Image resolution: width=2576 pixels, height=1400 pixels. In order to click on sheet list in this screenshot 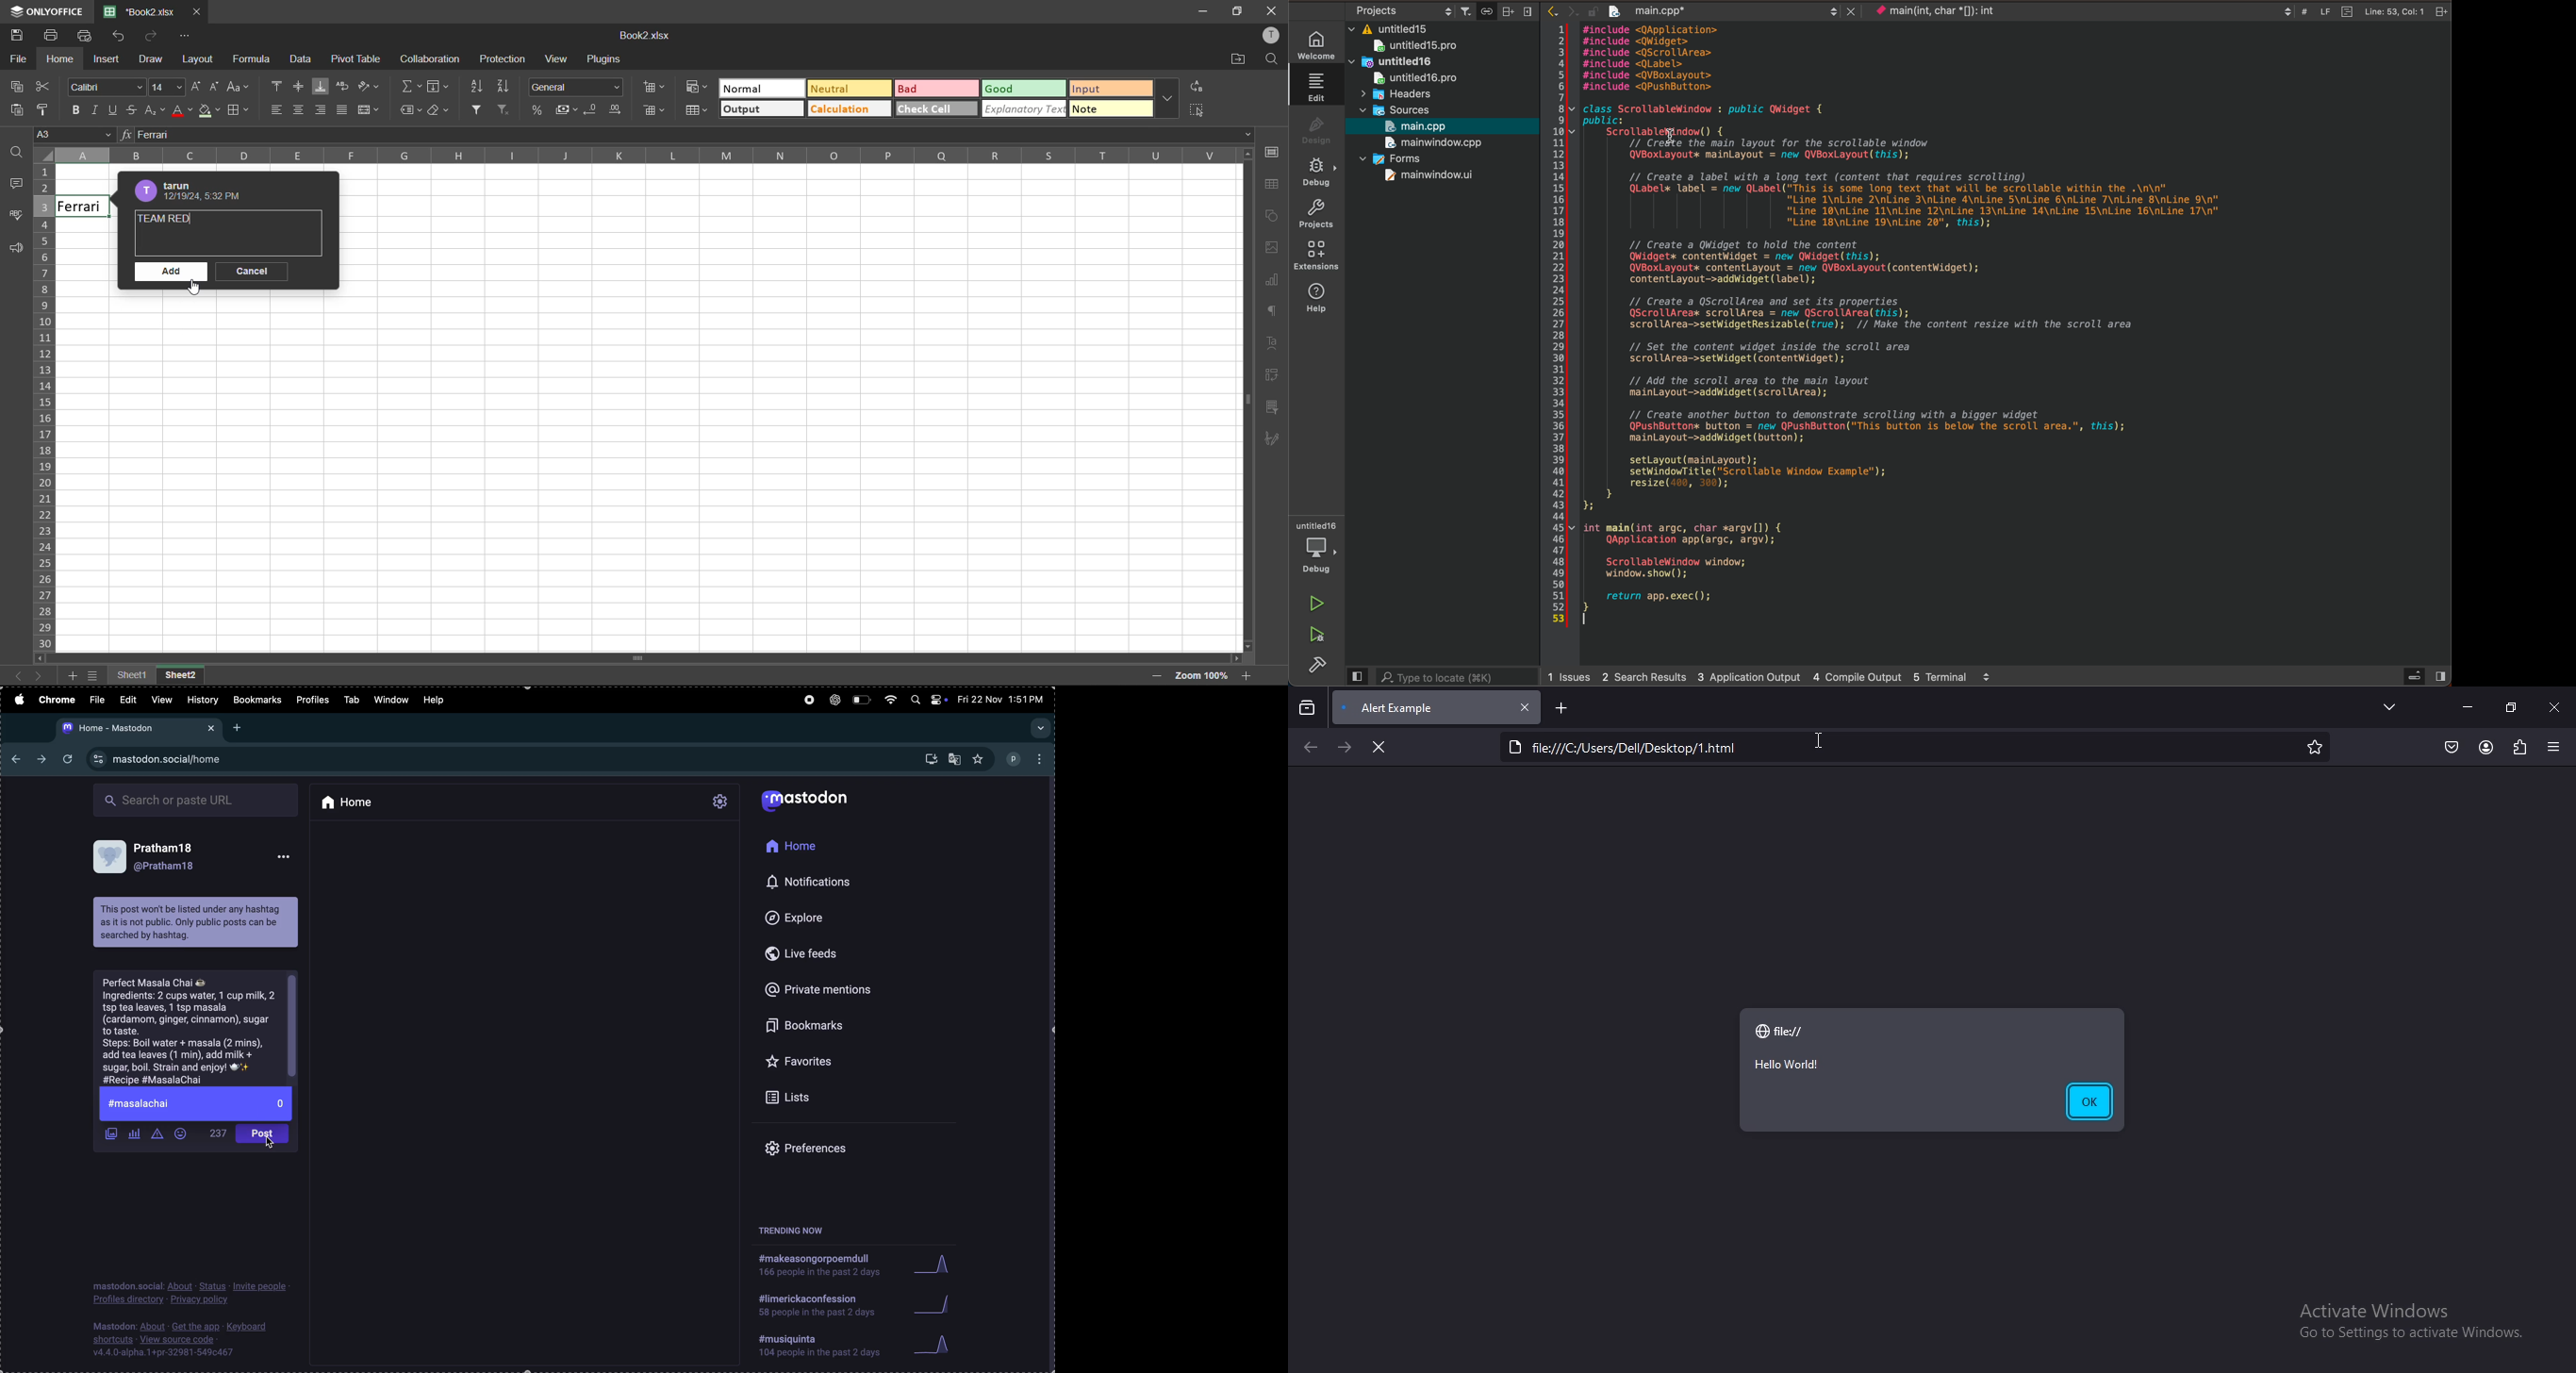, I will do `click(91, 676)`.